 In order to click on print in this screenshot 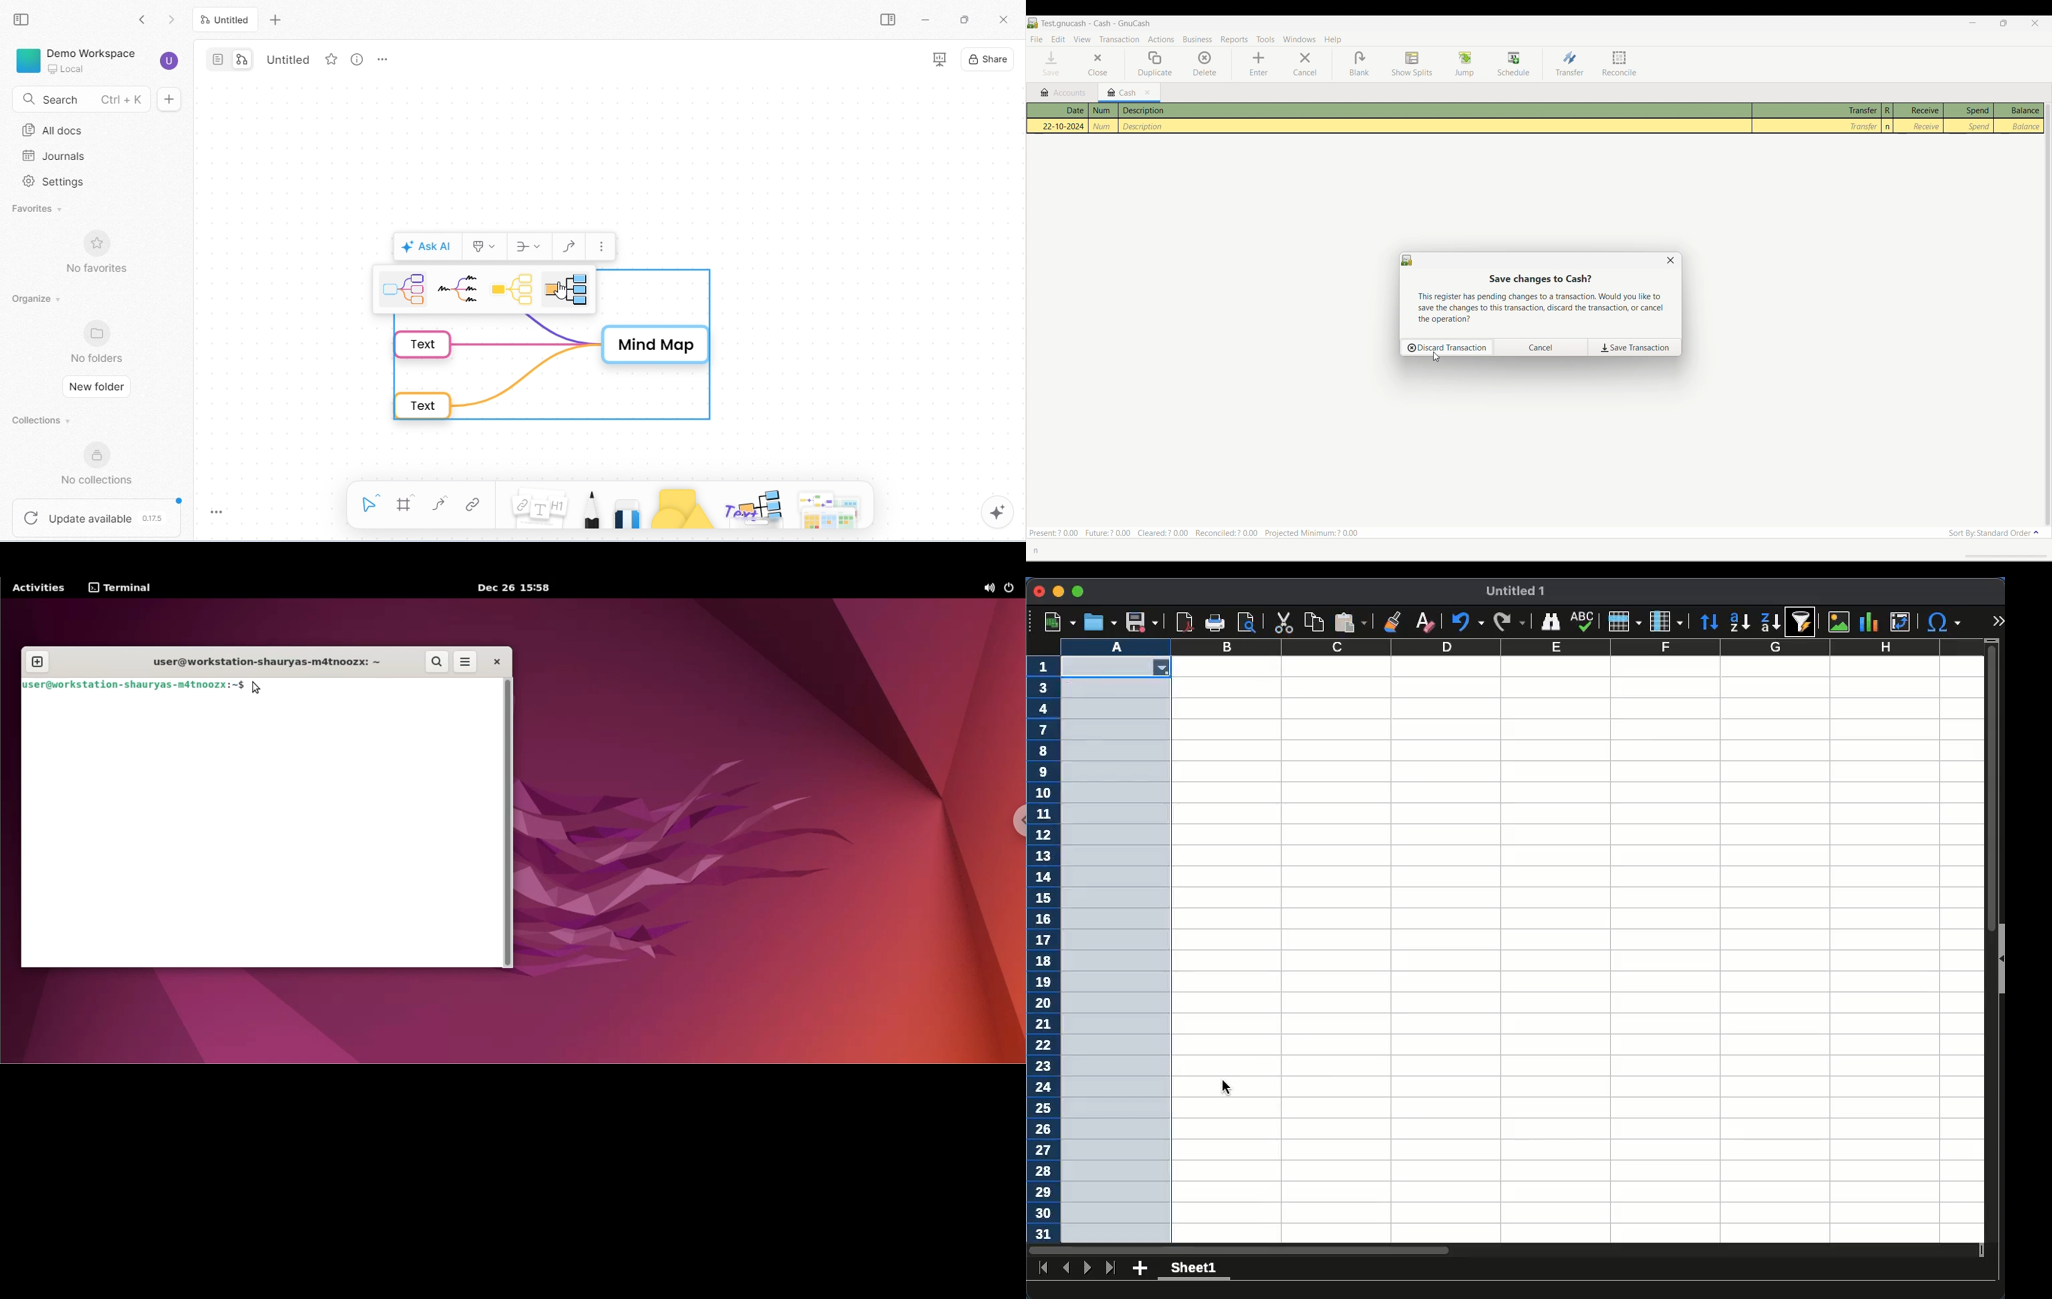, I will do `click(1215, 623)`.